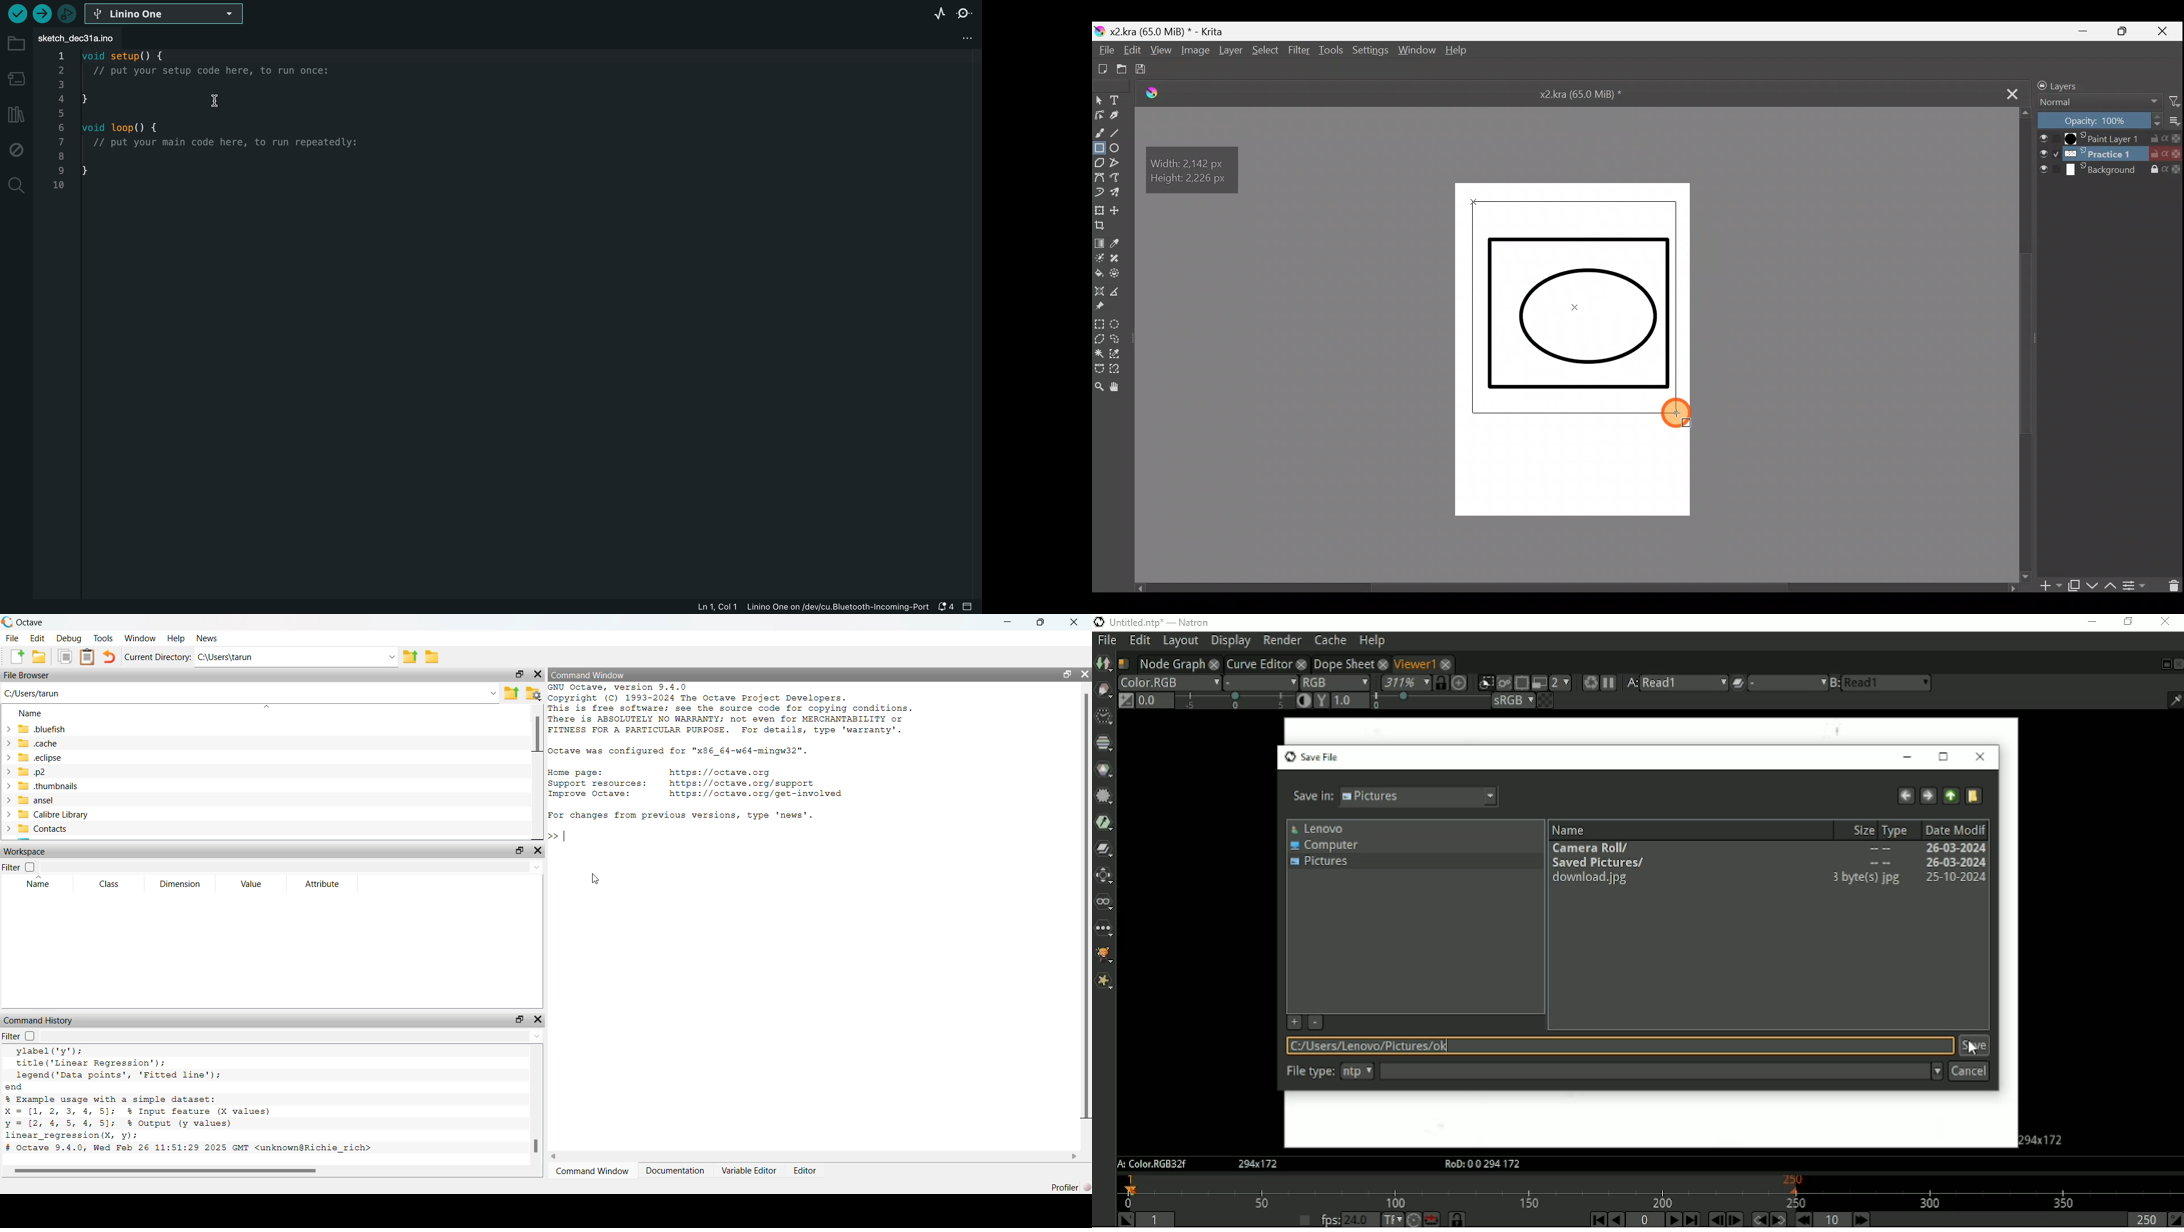 The image size is (2184, 1232). I want to click on Line tool, so click(1121, 135).